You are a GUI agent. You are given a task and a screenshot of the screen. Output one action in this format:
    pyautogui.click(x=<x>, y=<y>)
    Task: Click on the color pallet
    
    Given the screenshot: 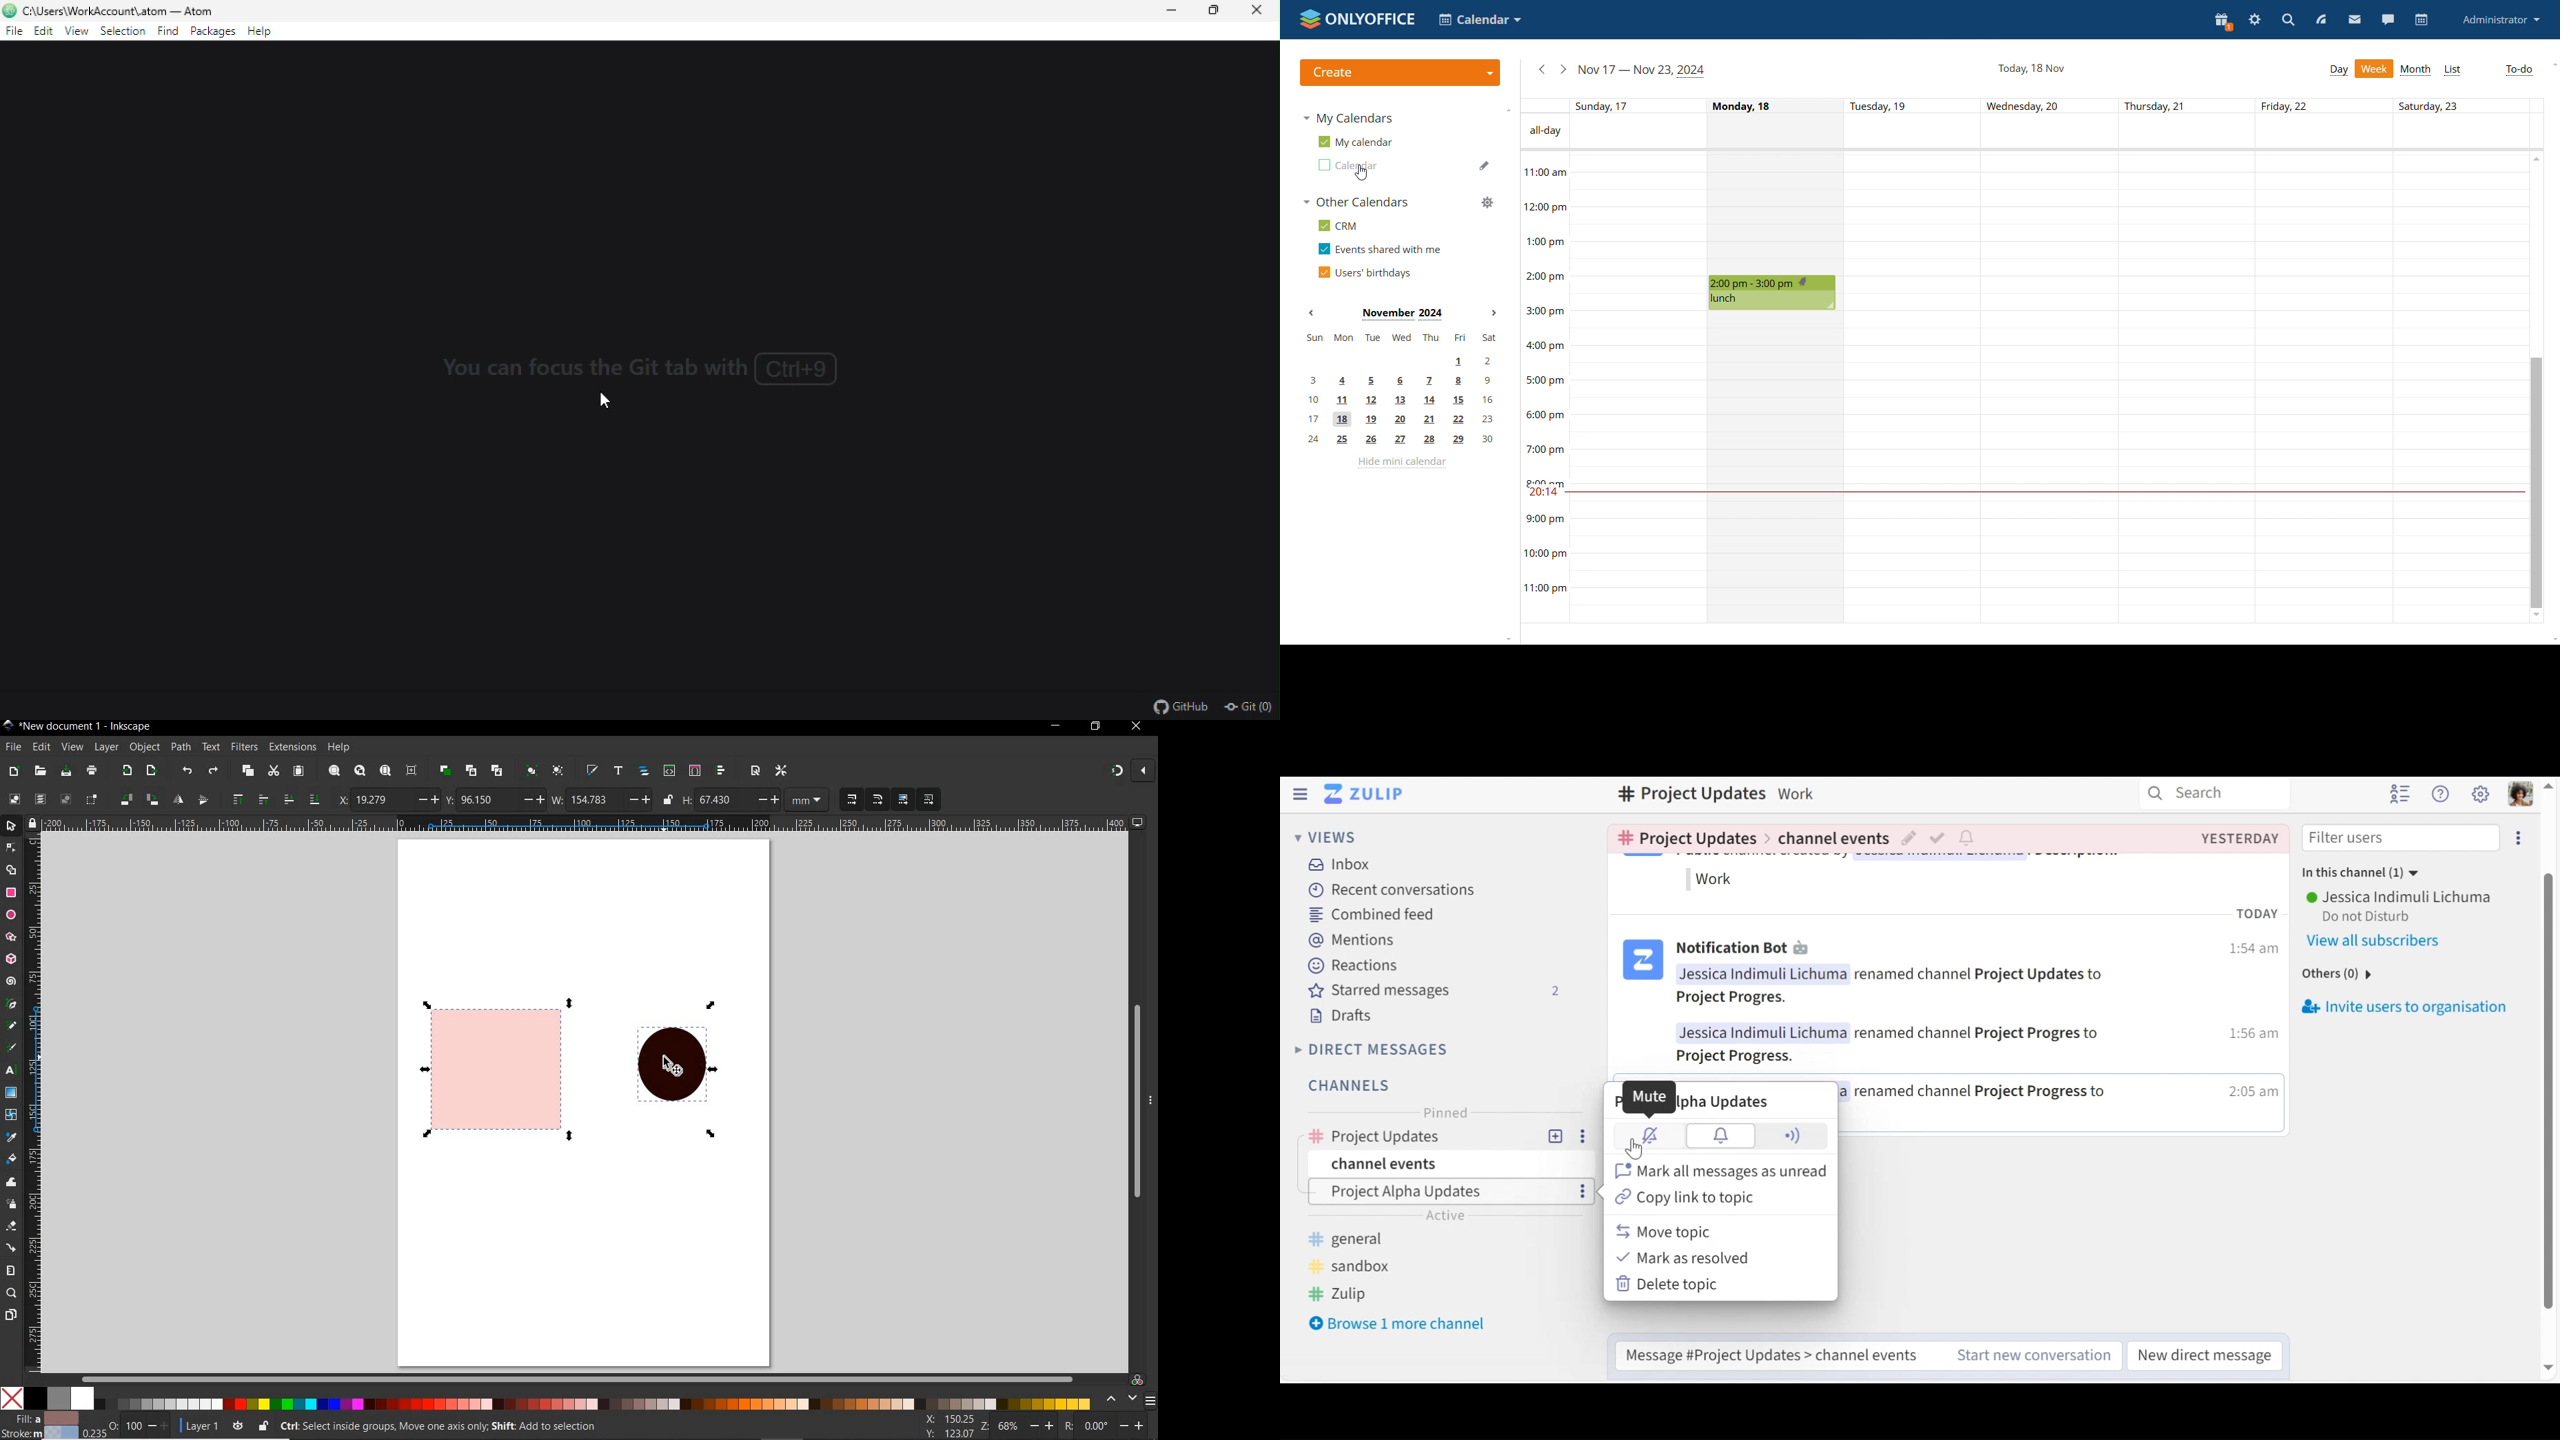 What is the action you would take?
    pyautogui.click(x=571, y=1399)
    